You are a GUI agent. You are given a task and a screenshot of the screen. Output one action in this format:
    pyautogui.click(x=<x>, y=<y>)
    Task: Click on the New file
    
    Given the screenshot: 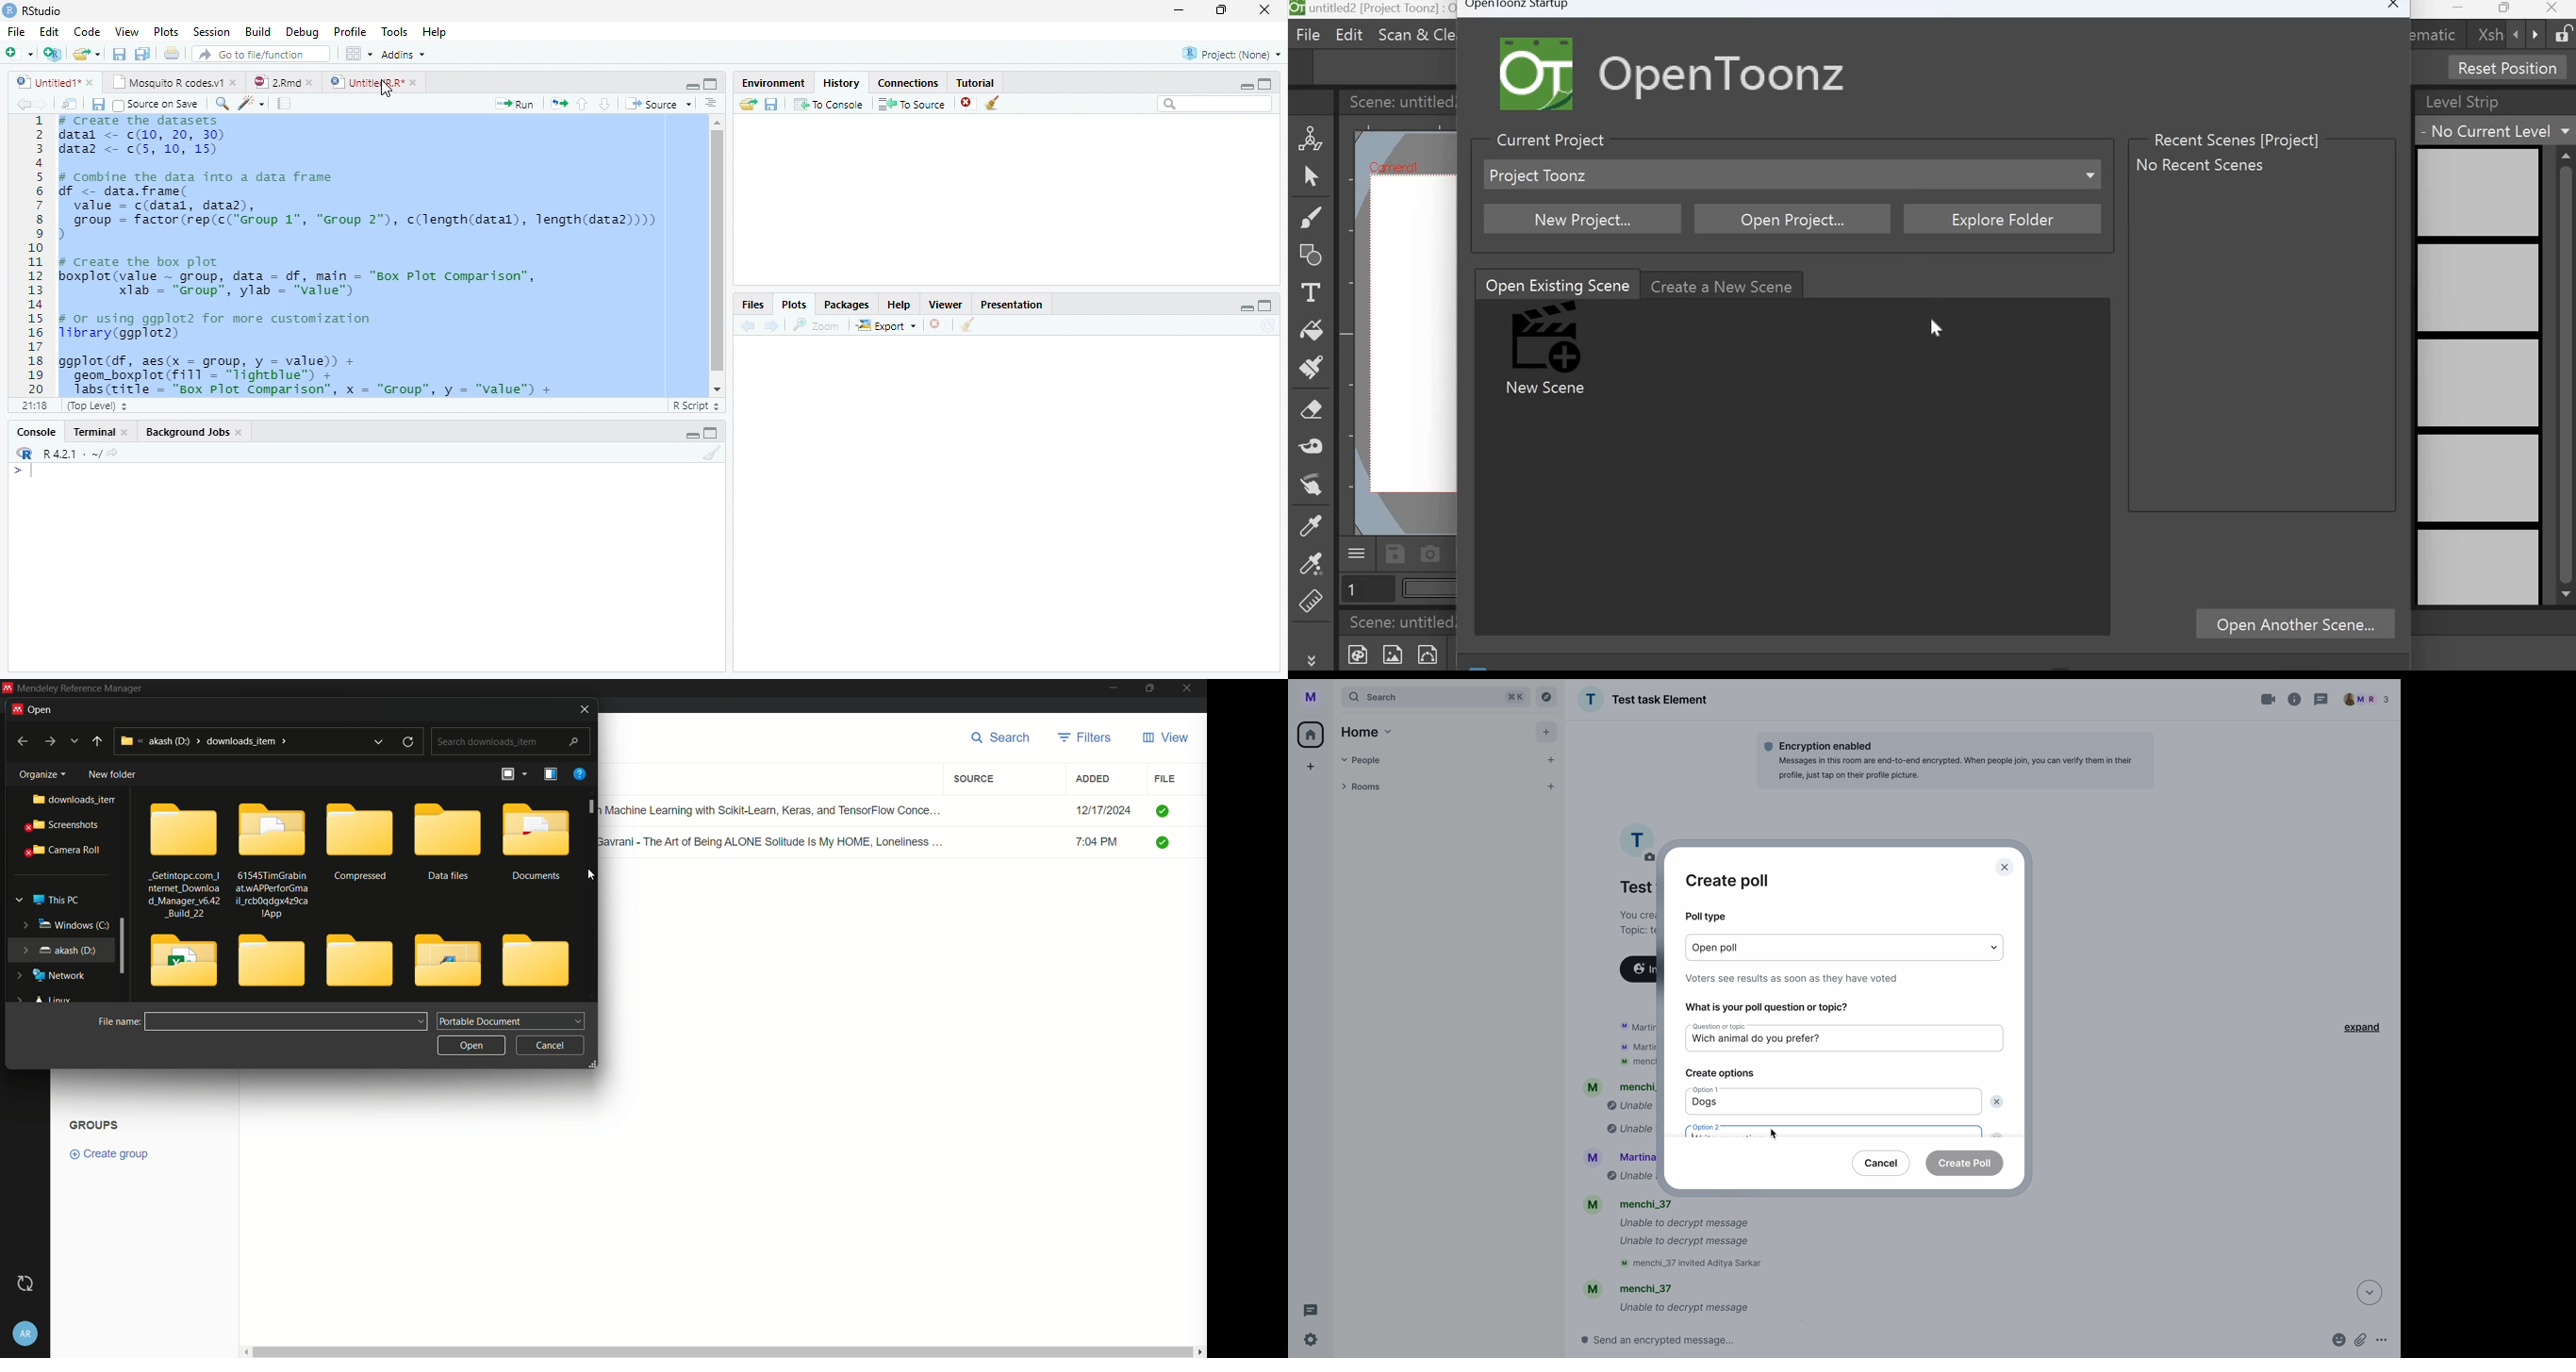 What is the action you would take?
    pyautogui.click(x=19, y=54)
    